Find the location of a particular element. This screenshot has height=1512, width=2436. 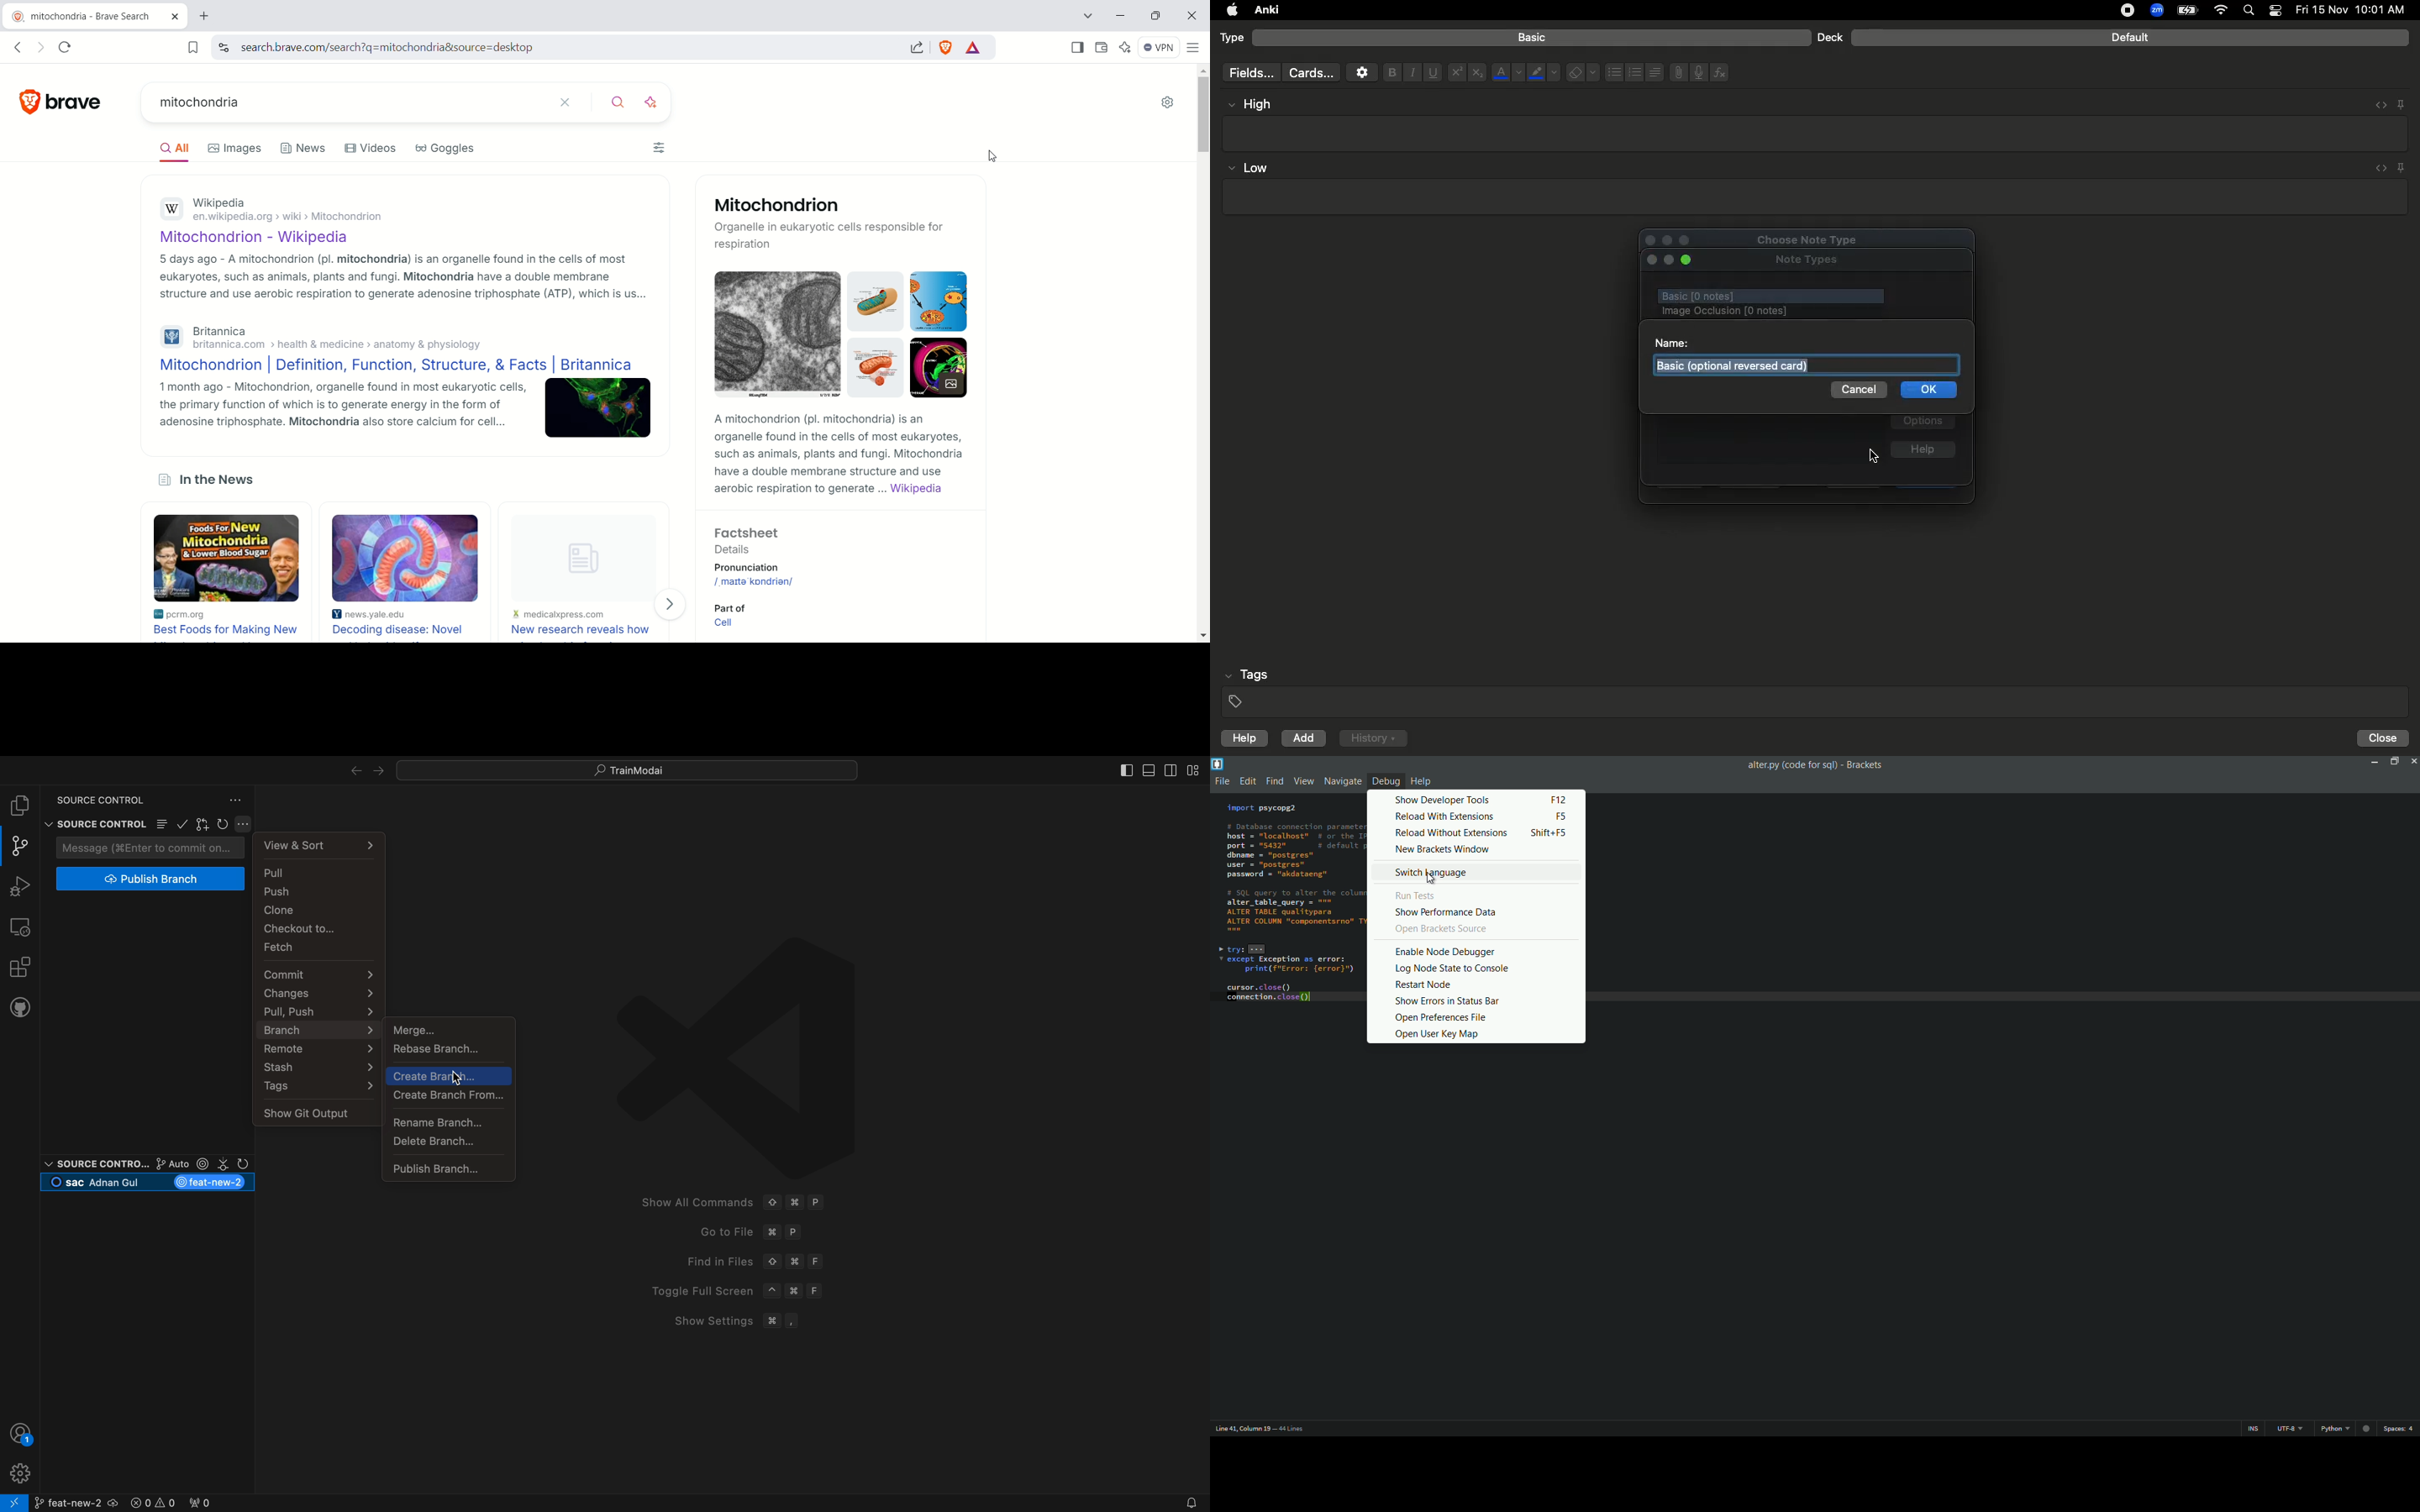

close is located at coordinates (1650, 260).